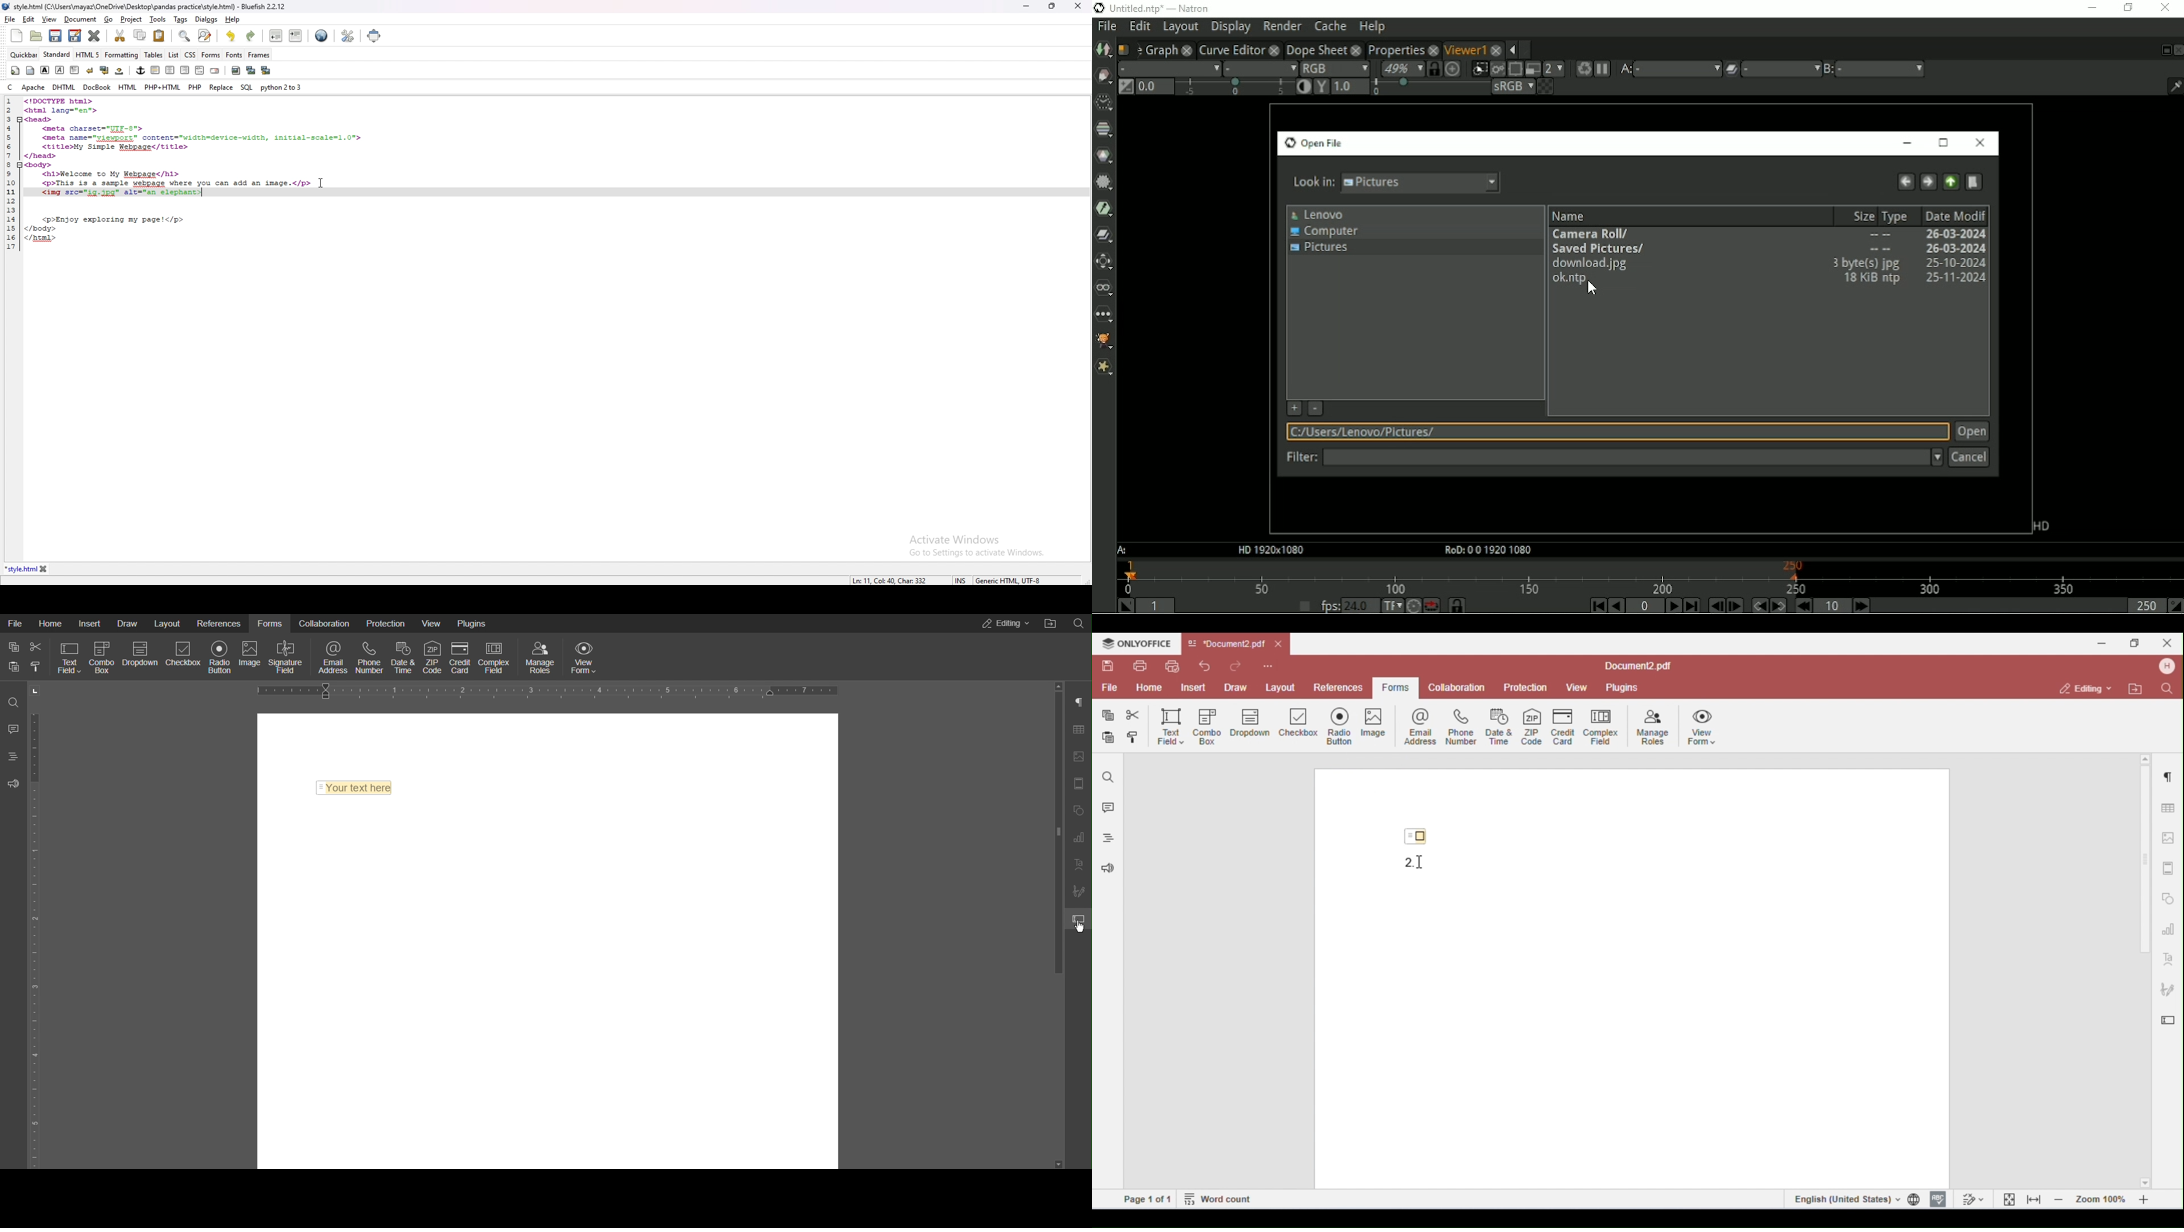 This screenshot has width=2184, height=1232. What do you see at coordinates (50, 623) in the screenshot?
I see `Home` at bounding box center [50, 623].